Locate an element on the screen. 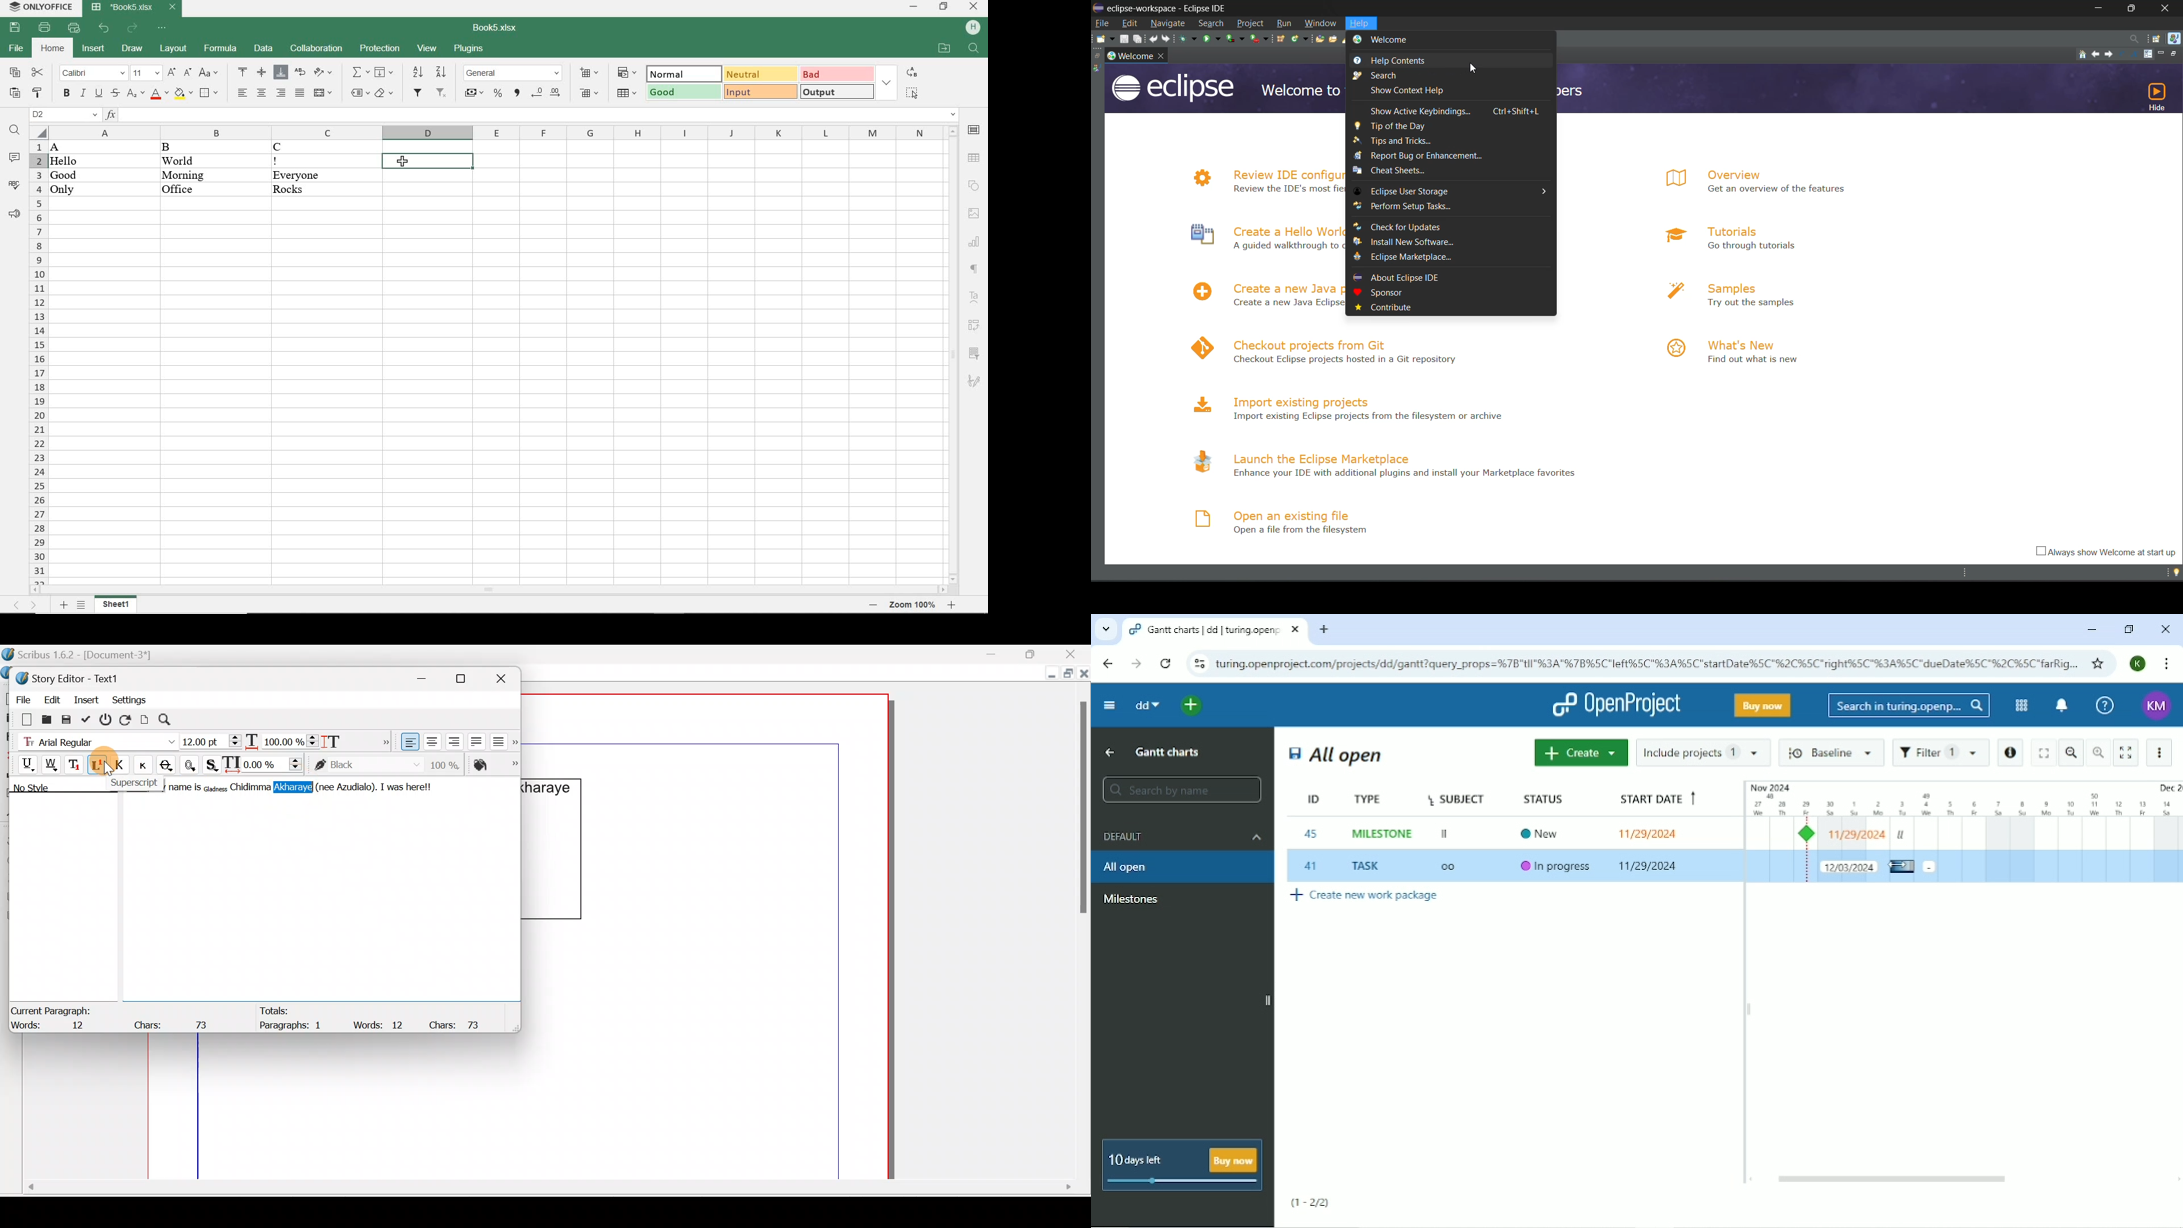 The image size is (2184, 1232). Customize and control google chrome is located at coordinates (2167, 665).